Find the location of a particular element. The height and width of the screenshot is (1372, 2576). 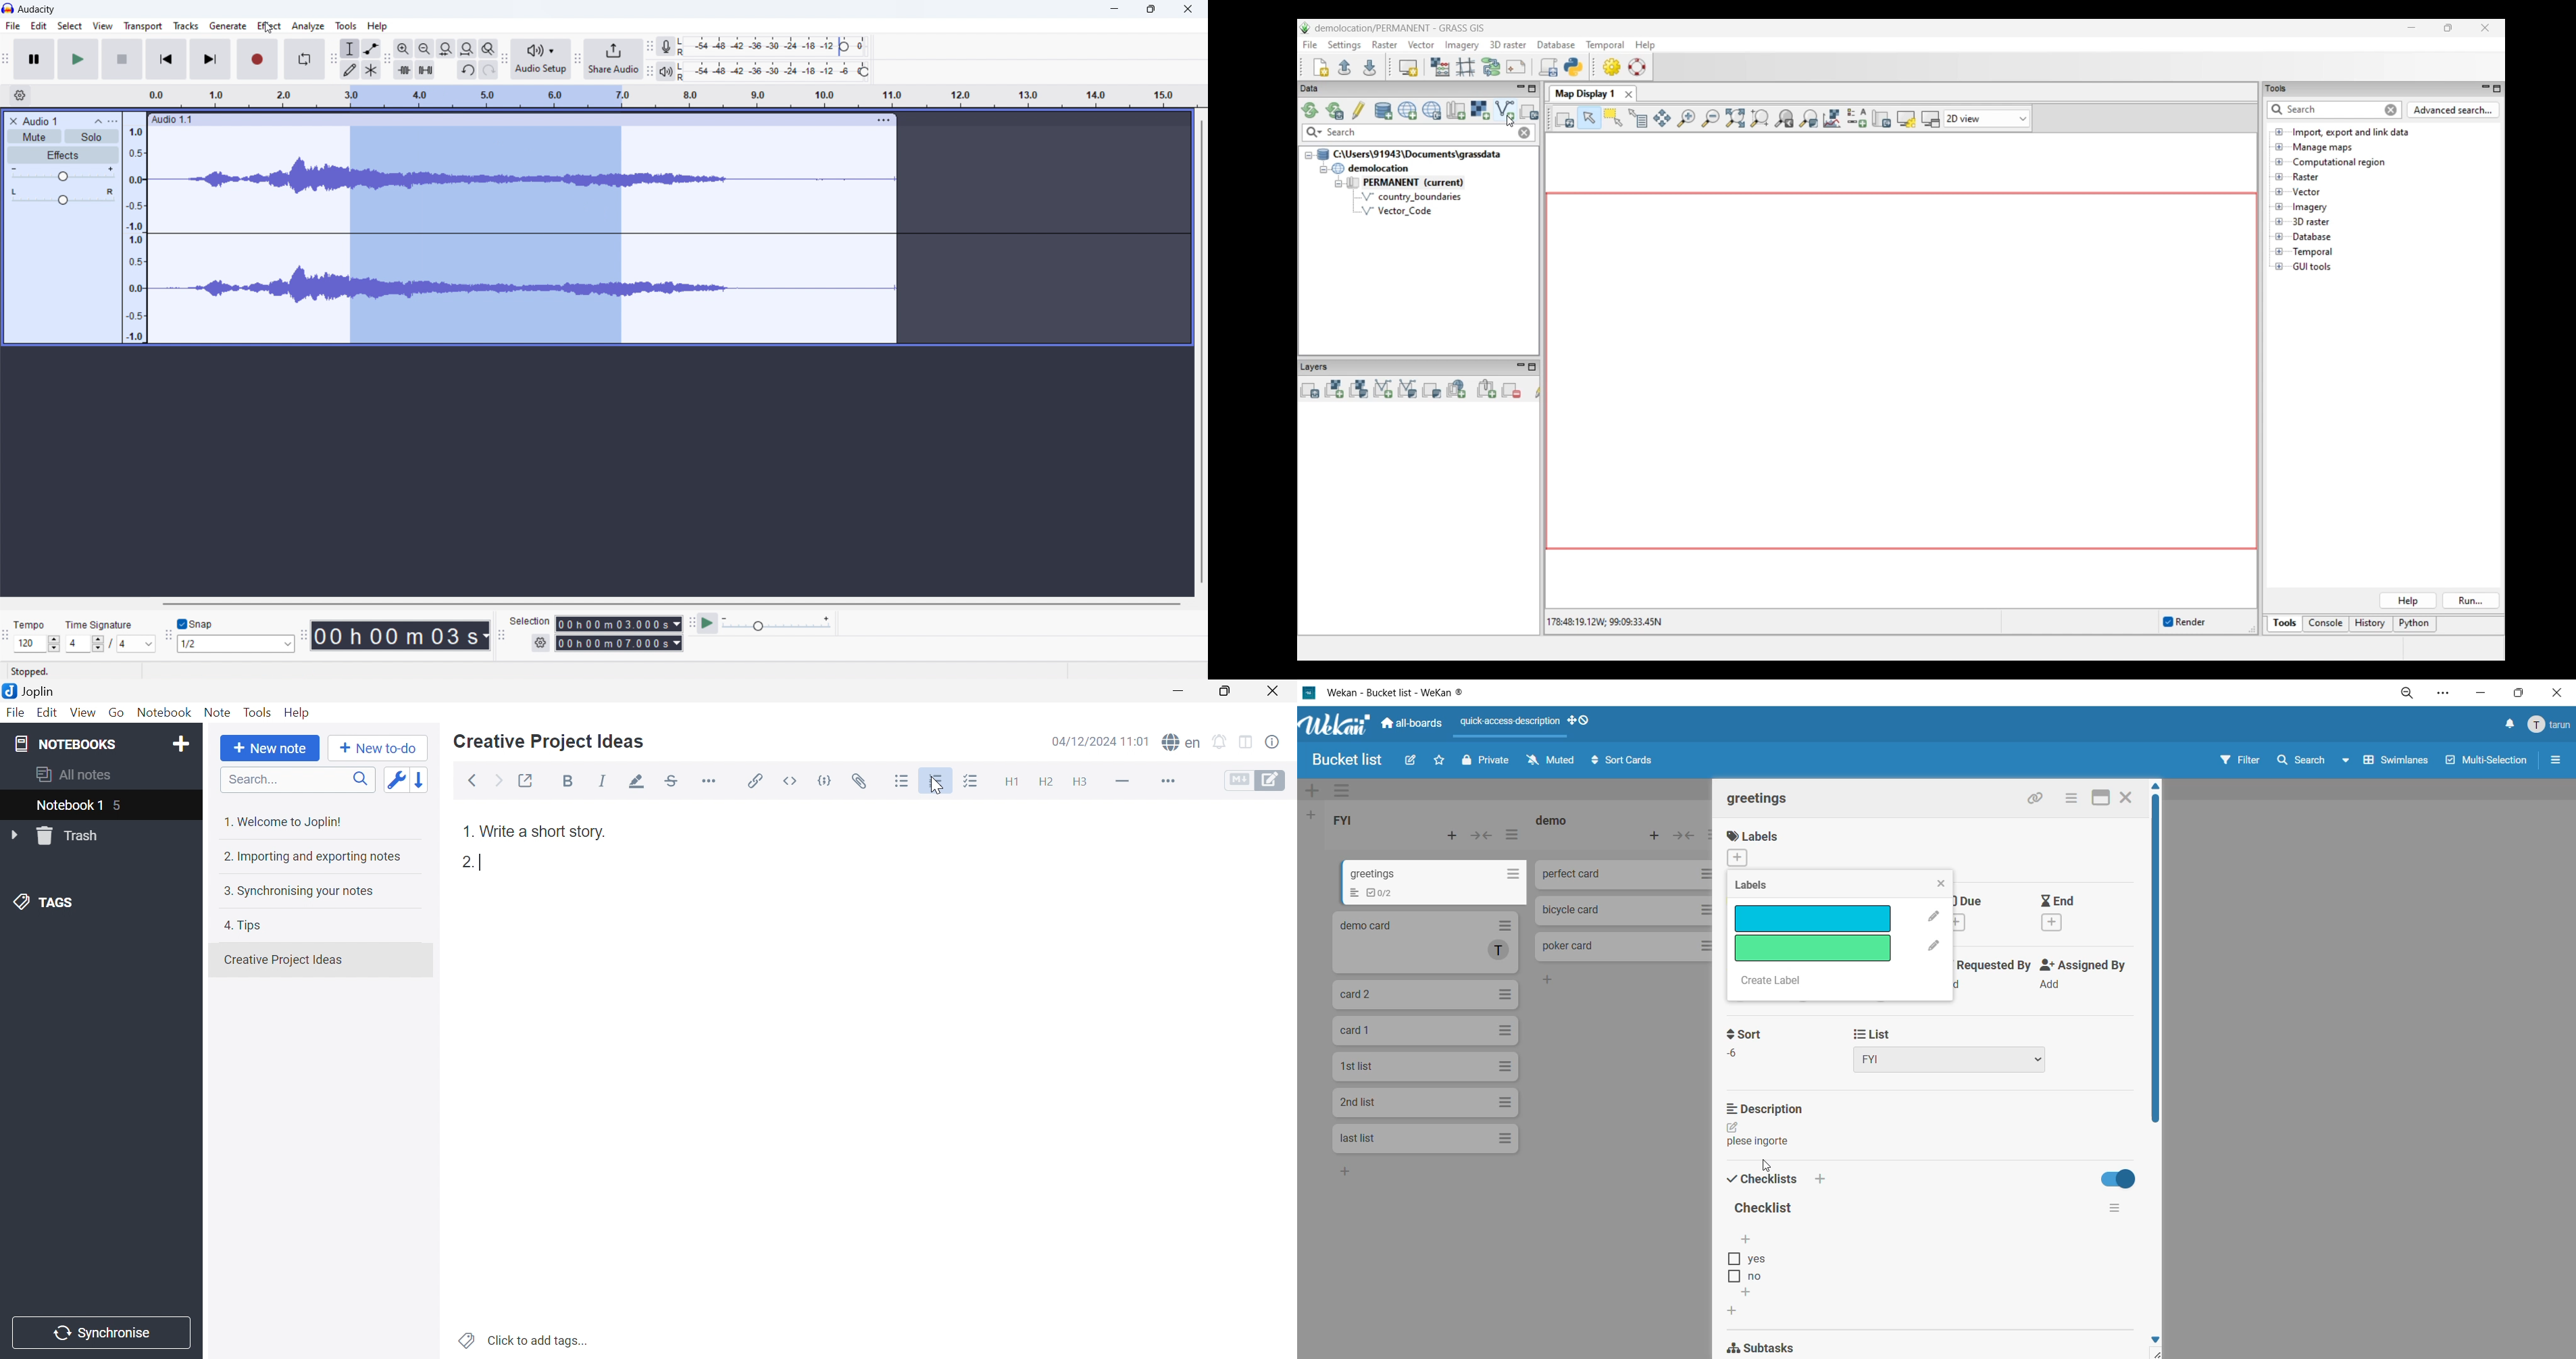

Notebook is located at coordinates (167, 715).